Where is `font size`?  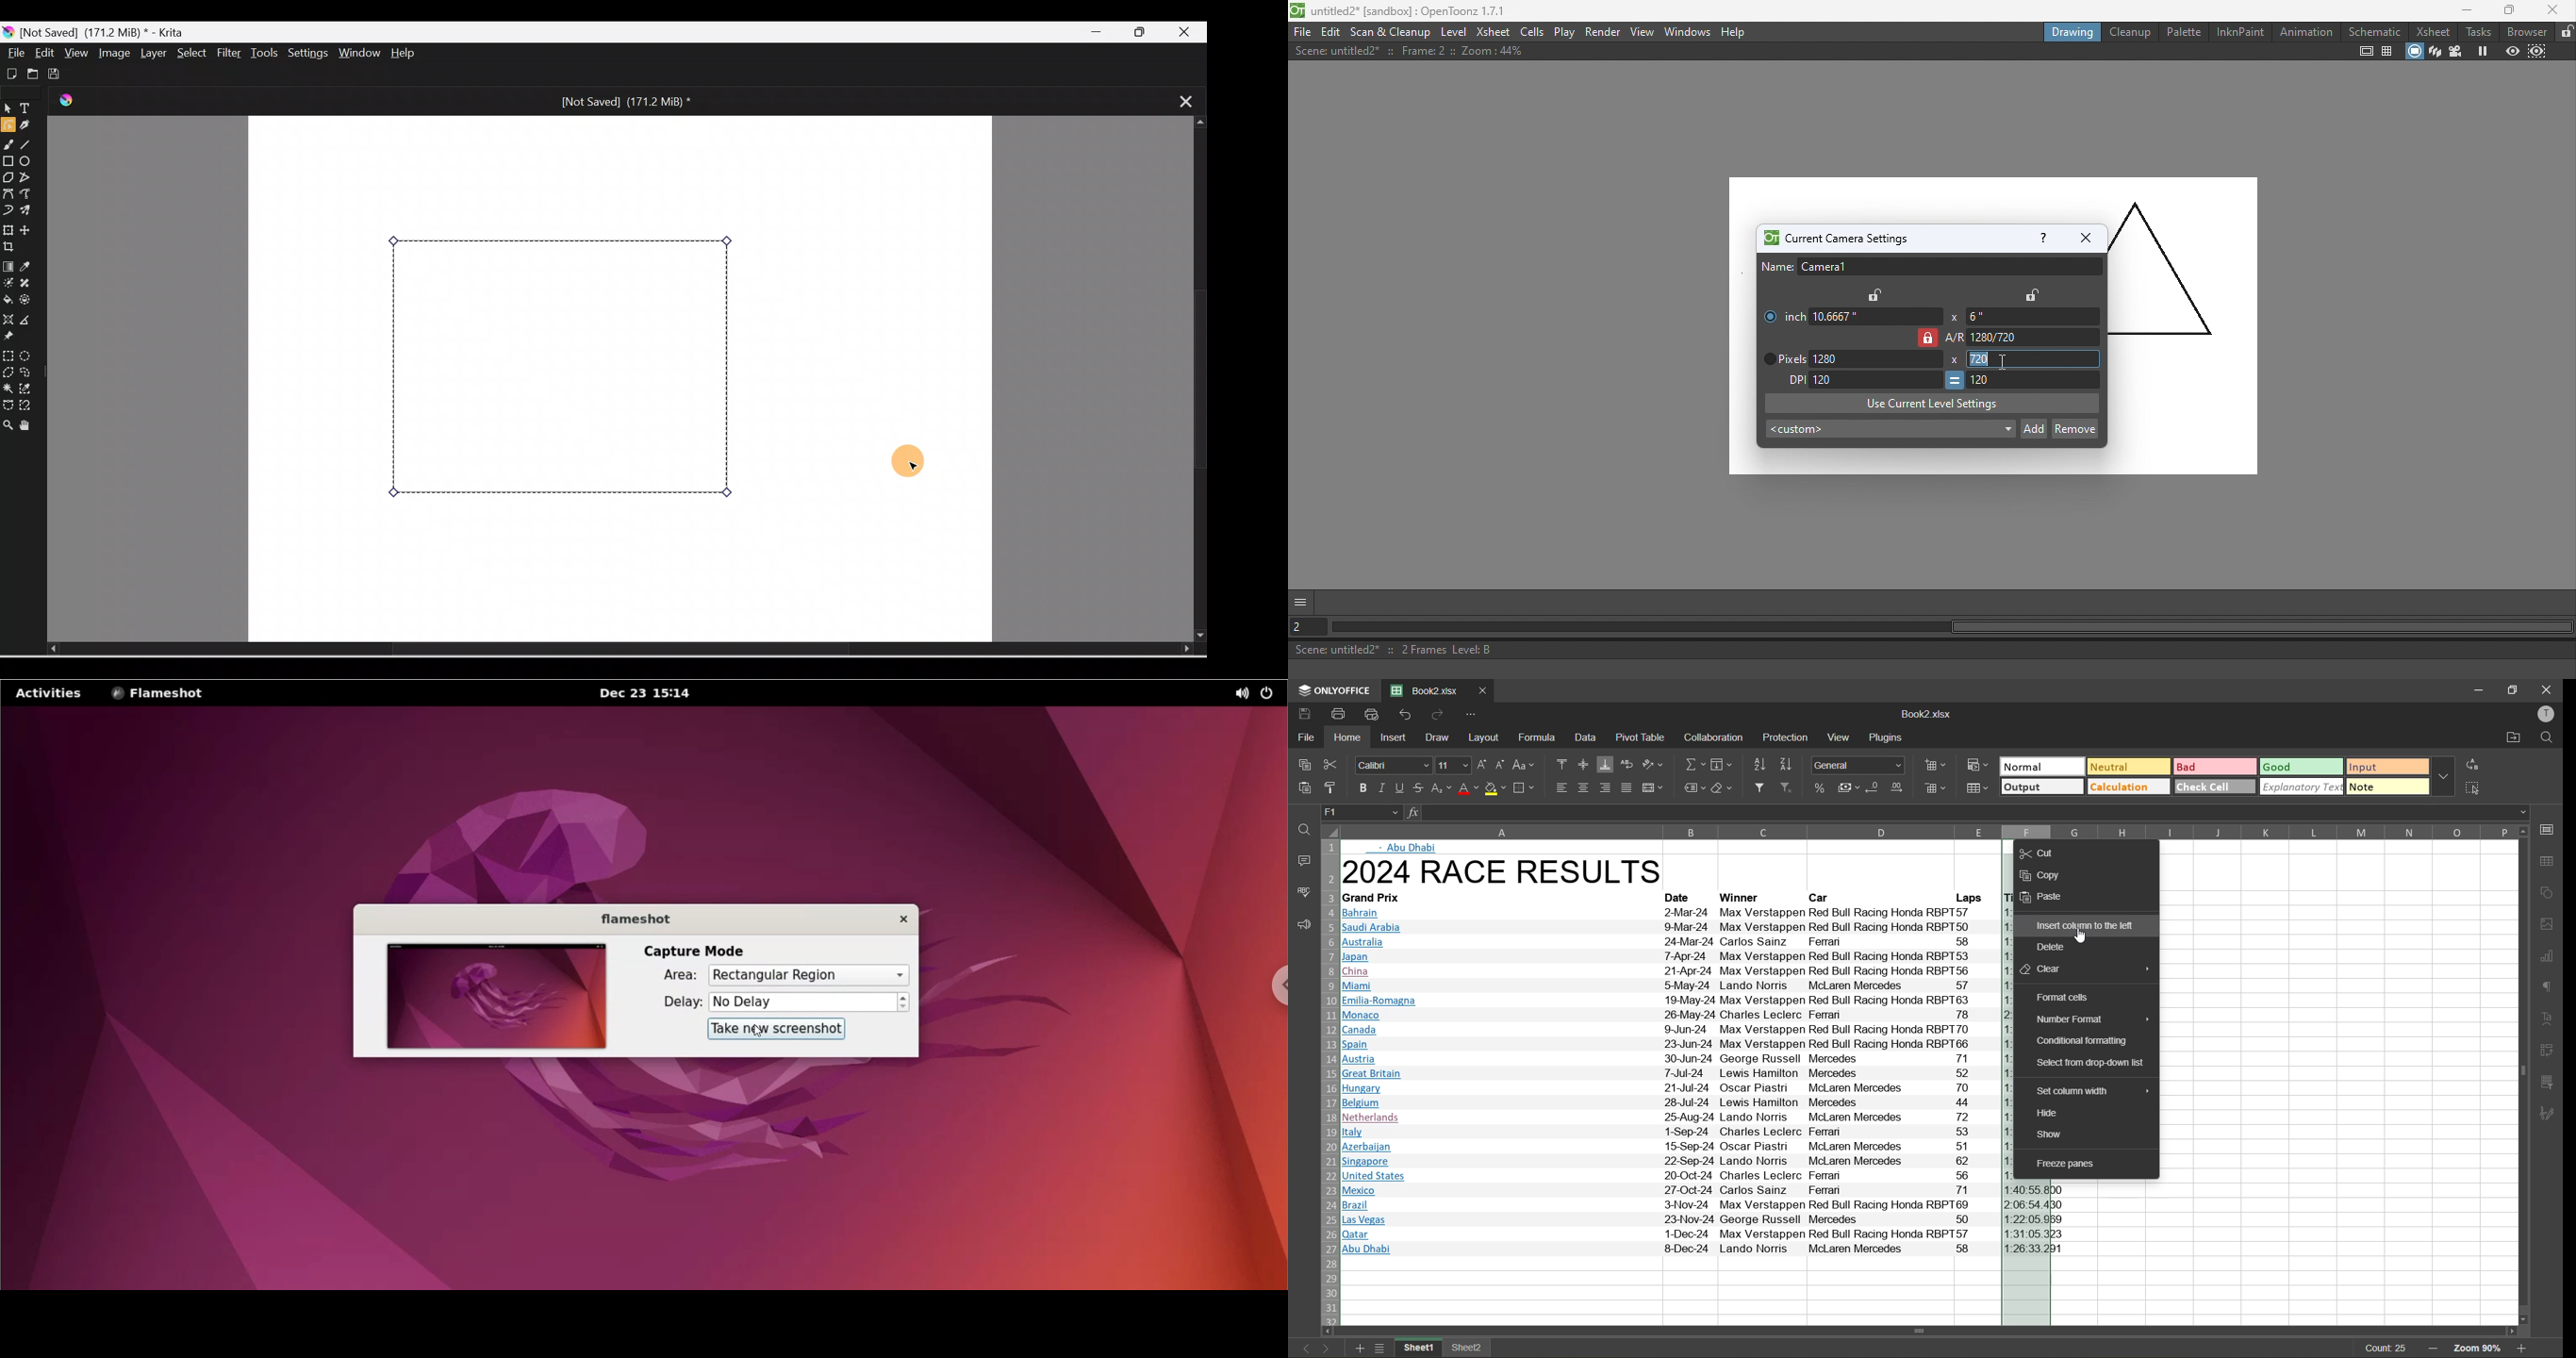
font size is located at coordinates (1455, 765).